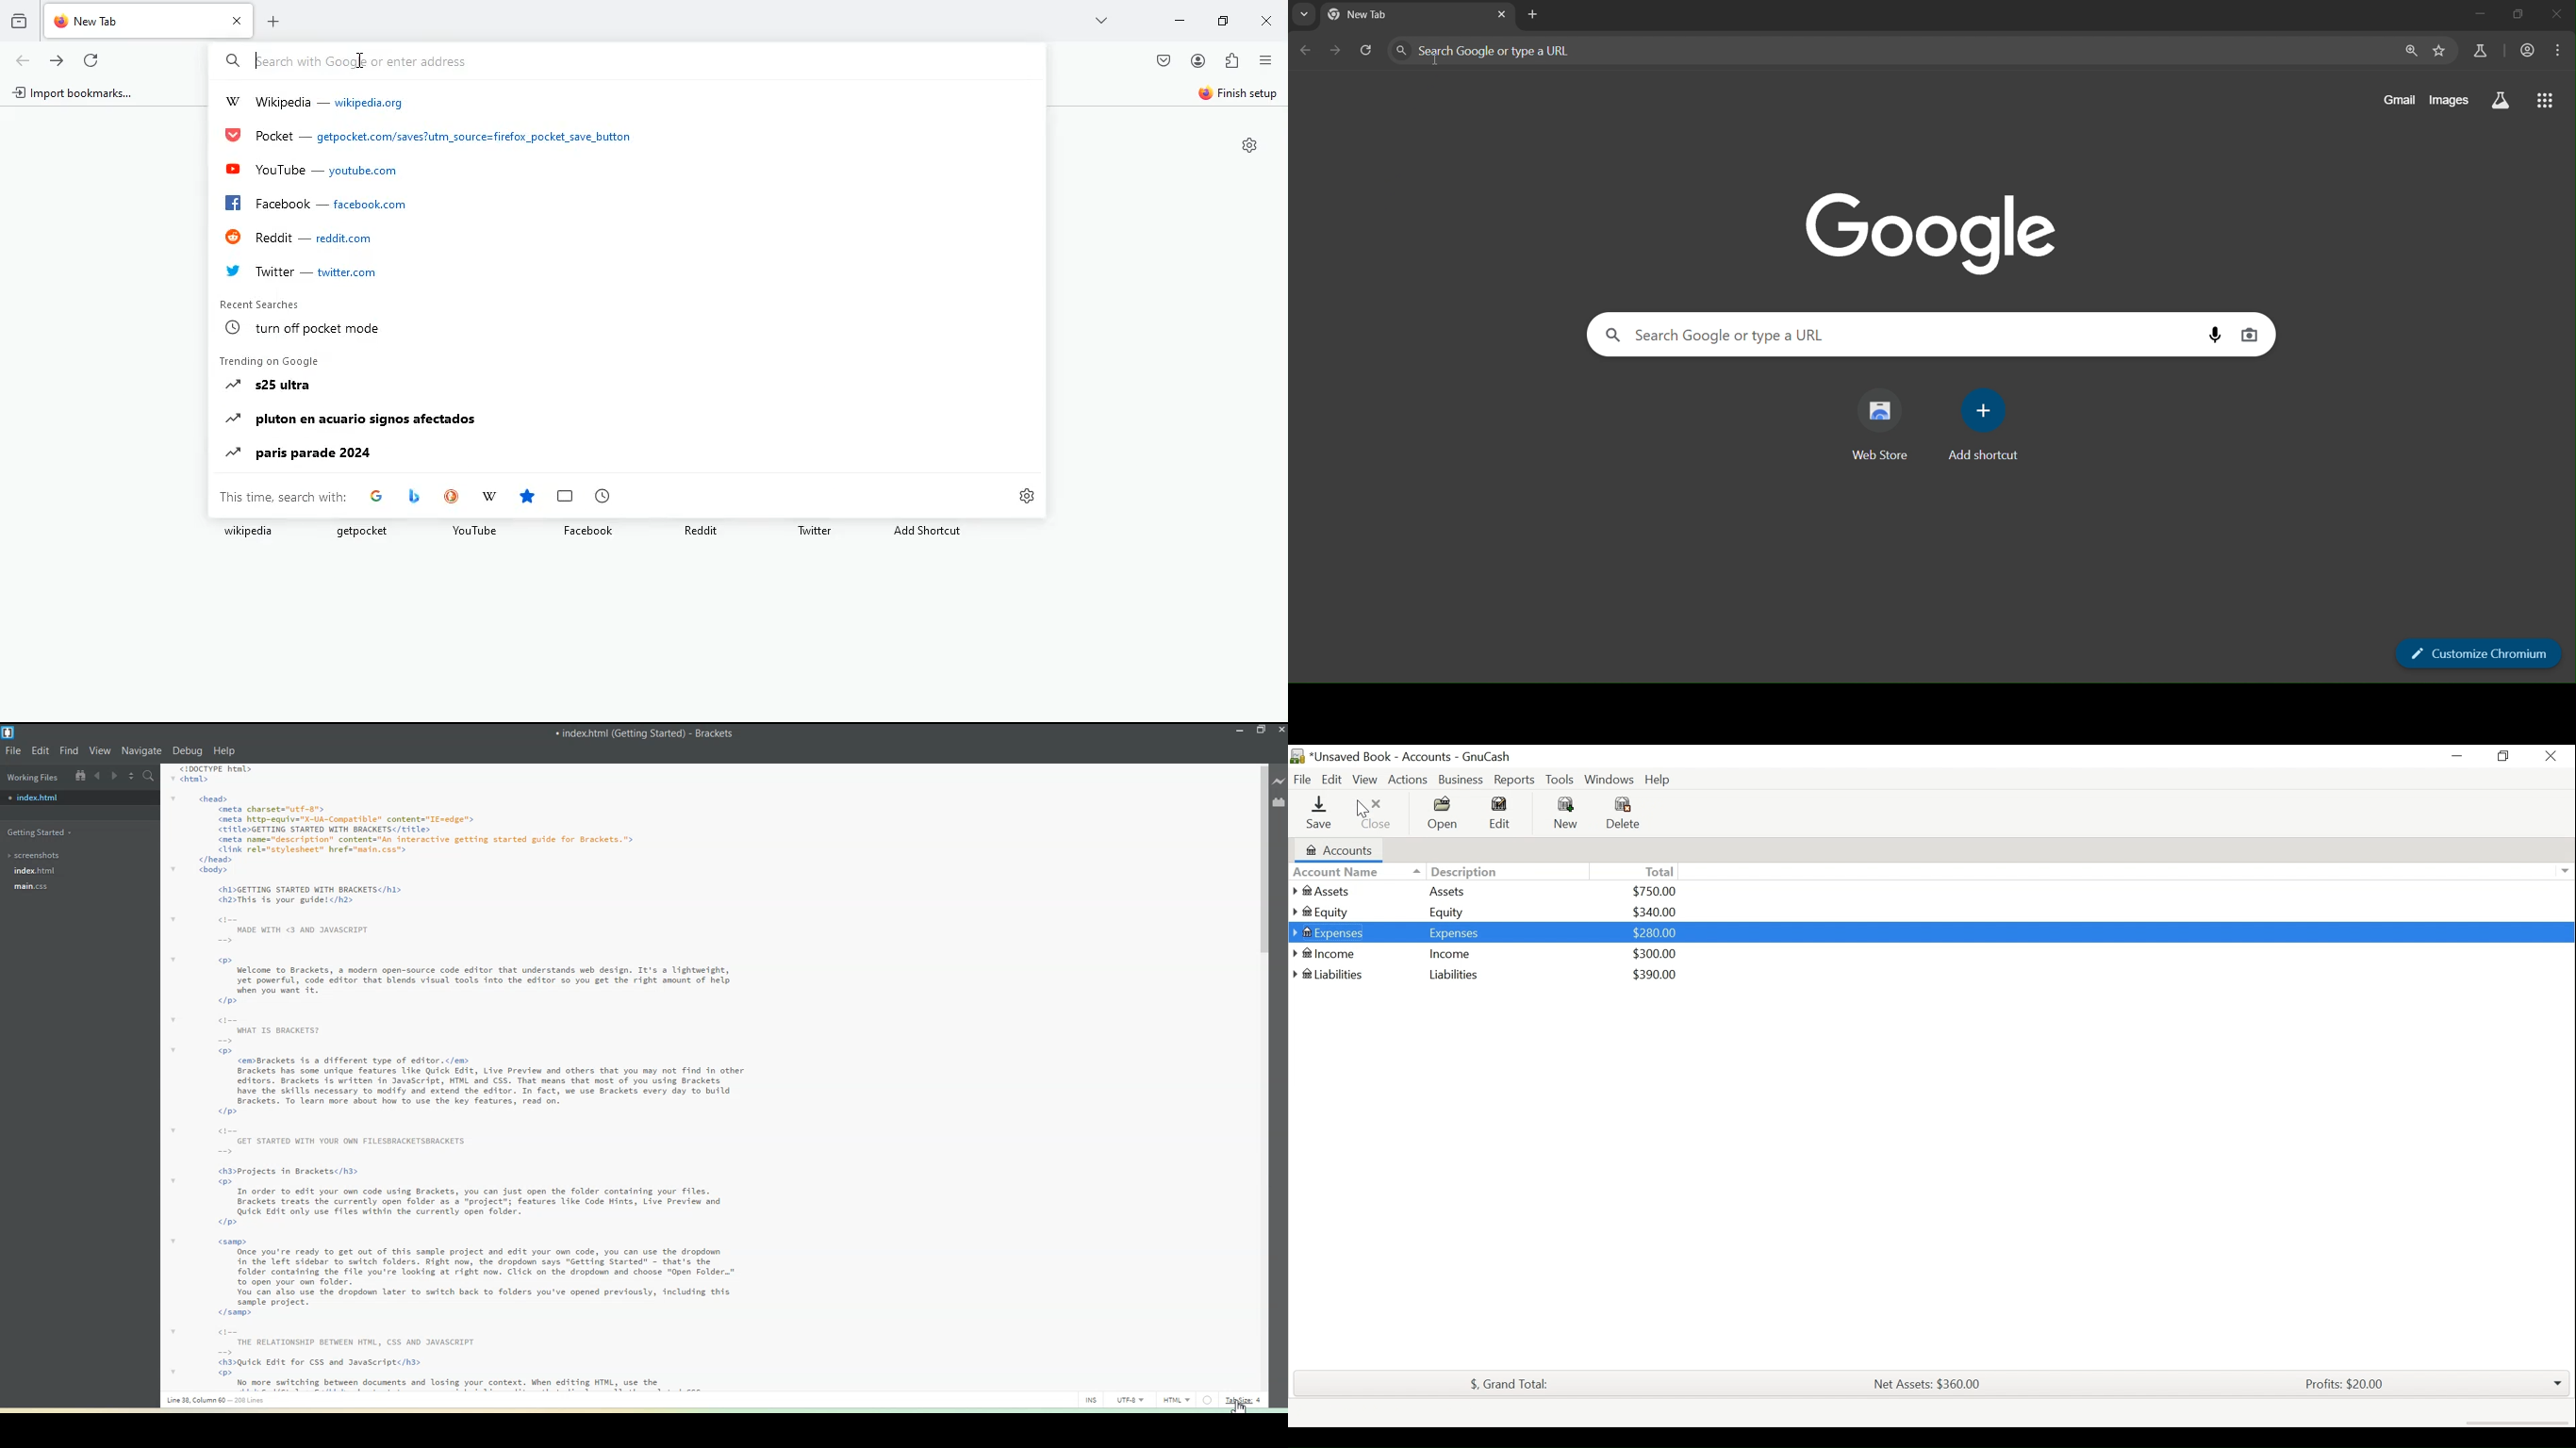 Image resolution: width=2576 pixels, height=1456 pixels. I want to click on import bookmarks, so click(75, 94).